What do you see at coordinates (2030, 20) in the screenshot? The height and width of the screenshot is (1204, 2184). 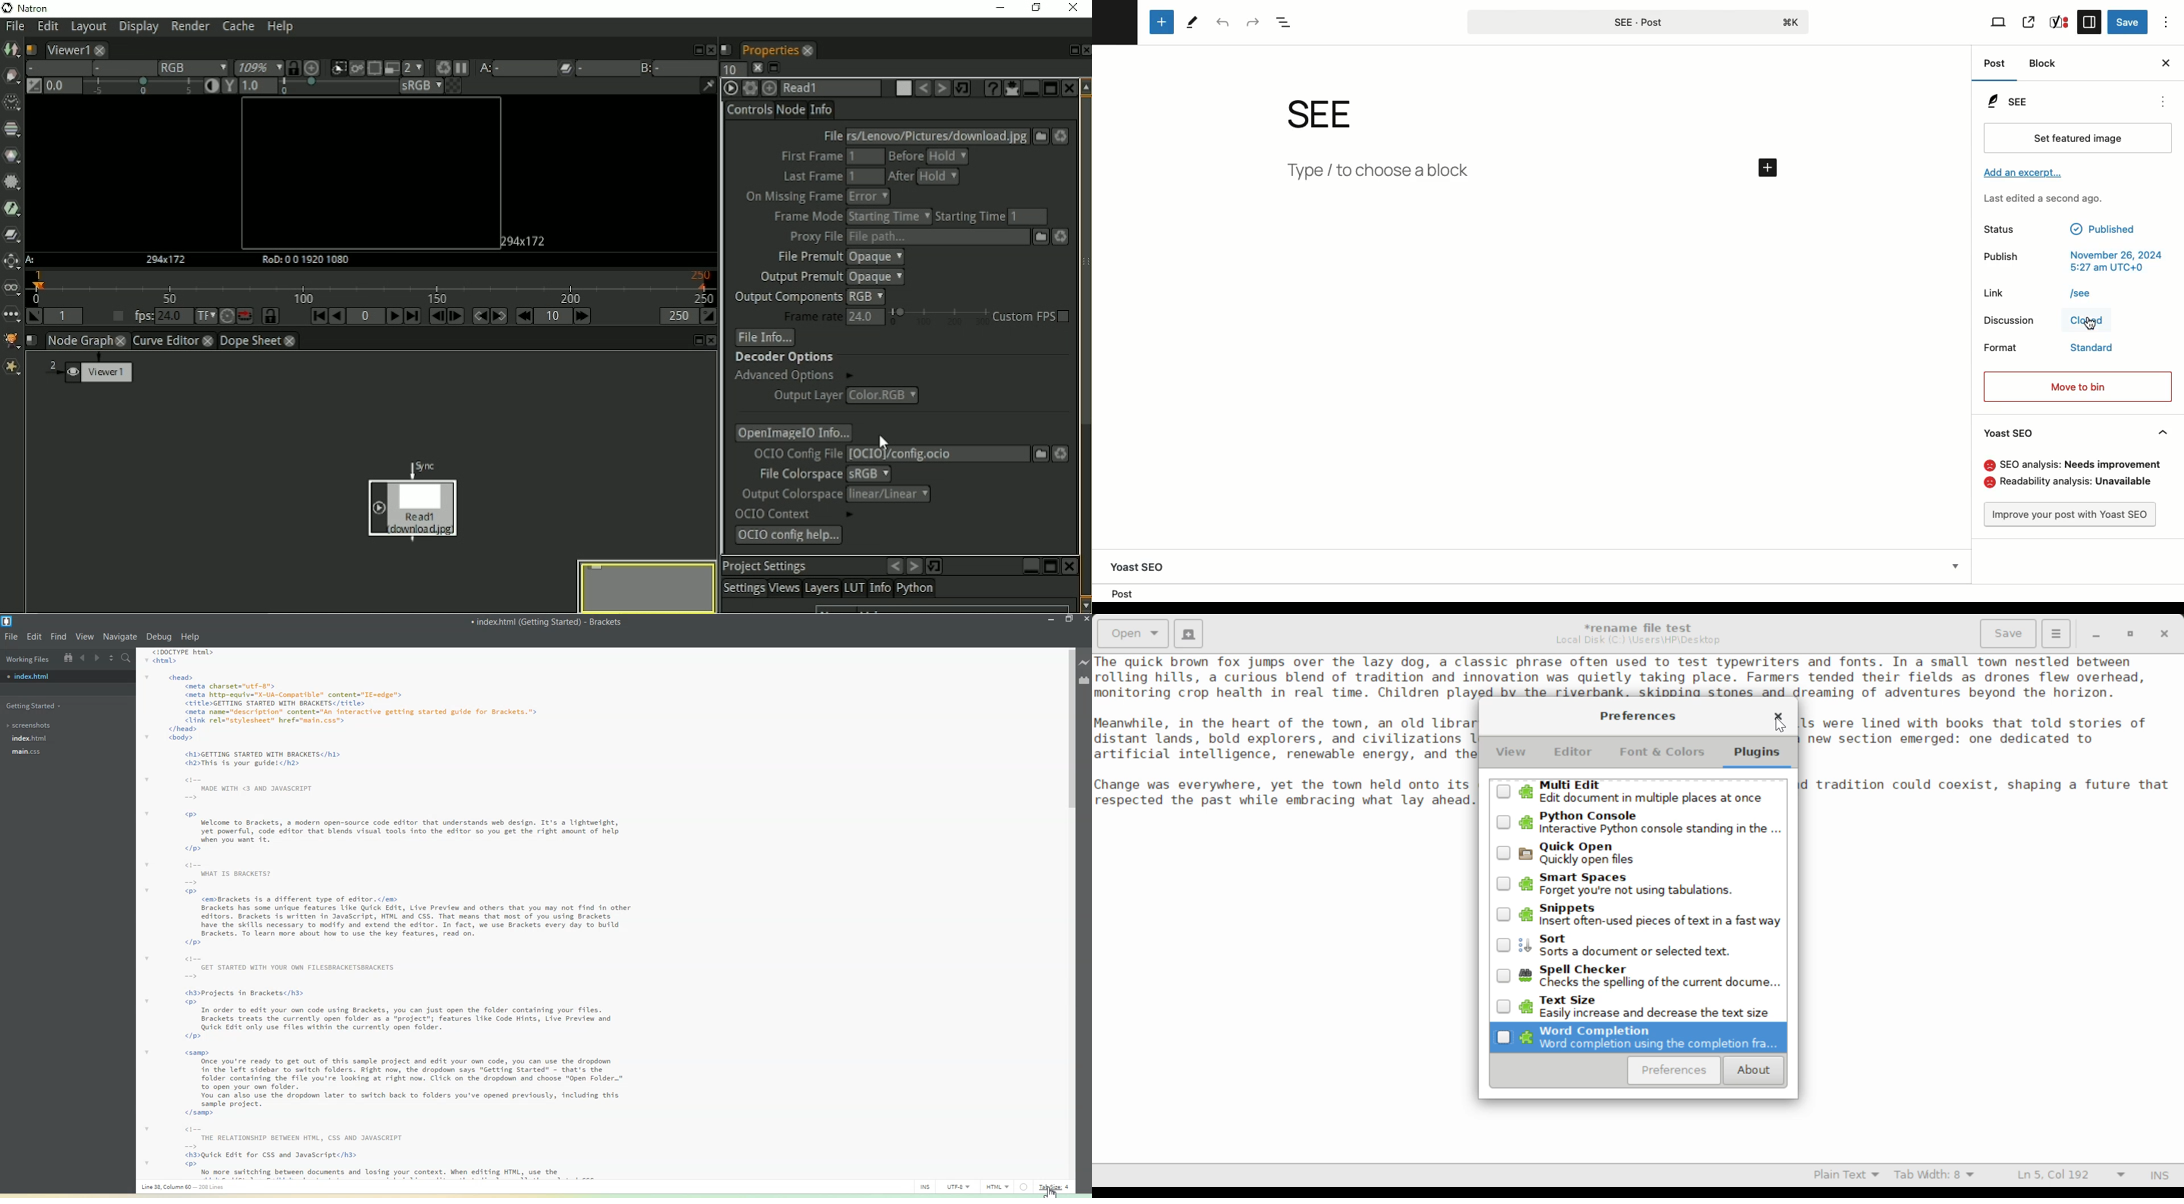 I see `View post` at bounding box center [2030, 20].